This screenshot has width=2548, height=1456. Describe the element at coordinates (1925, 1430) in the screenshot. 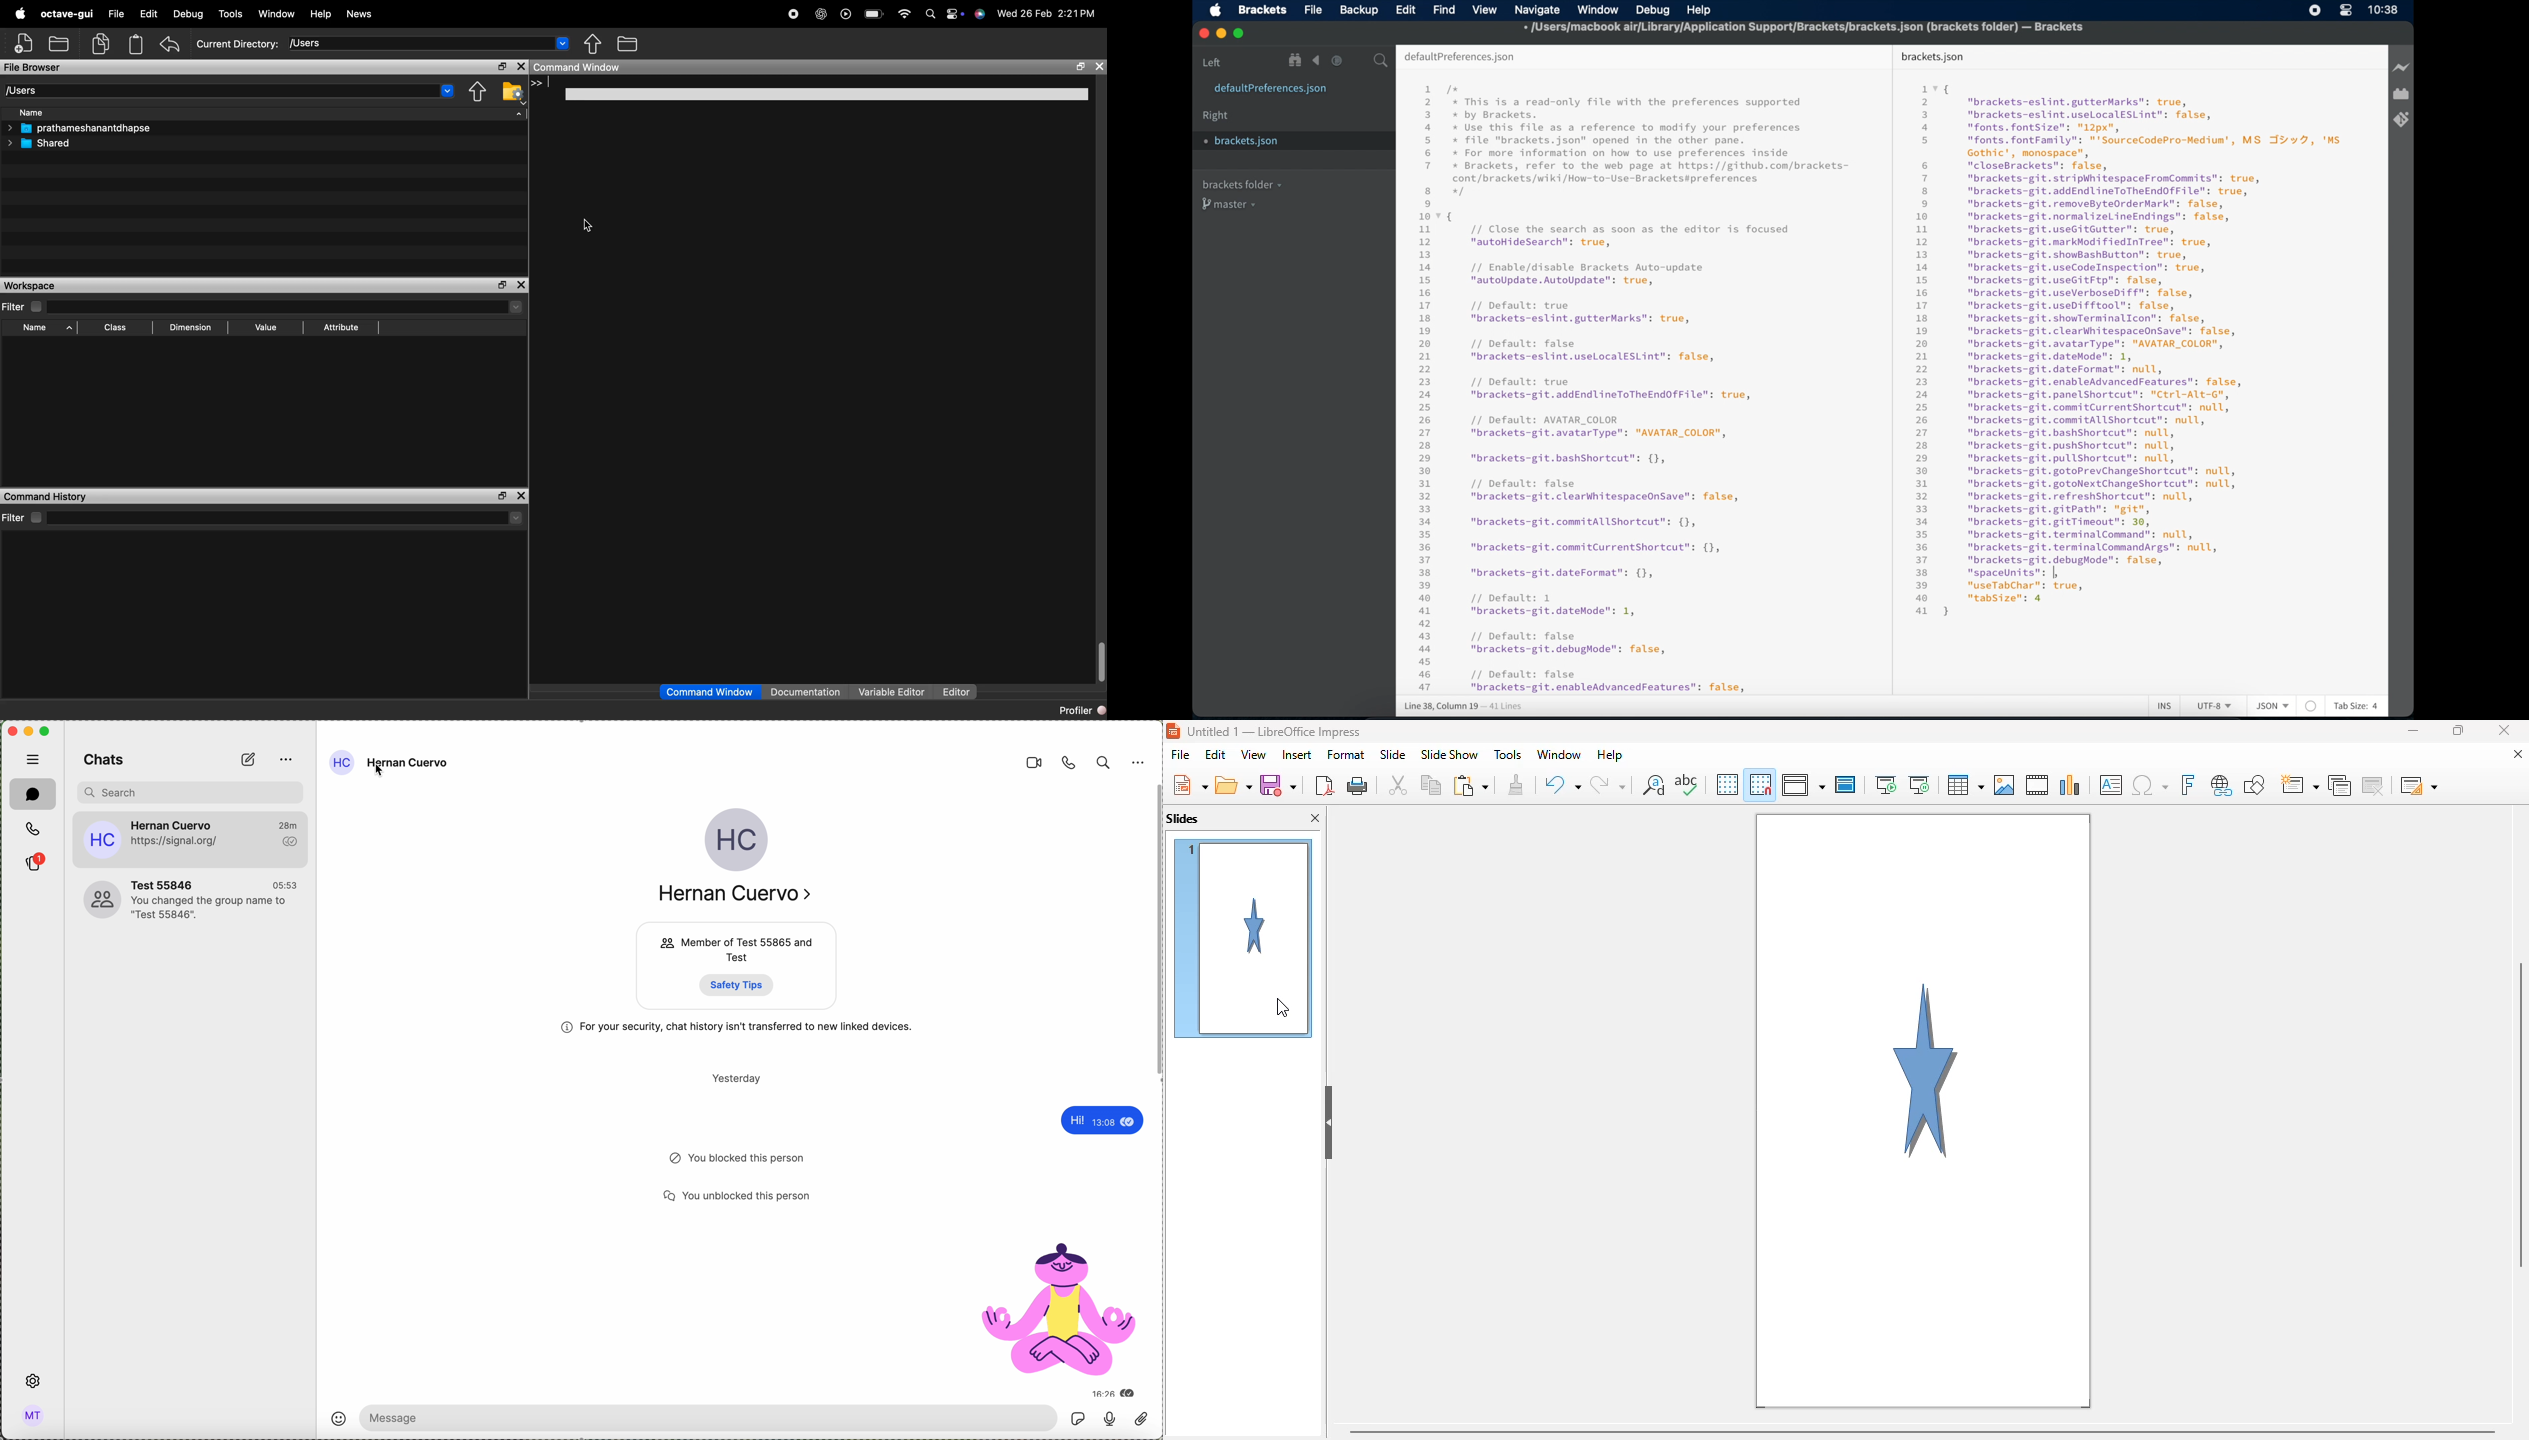

I see `horizontal scroll bar` at that location.